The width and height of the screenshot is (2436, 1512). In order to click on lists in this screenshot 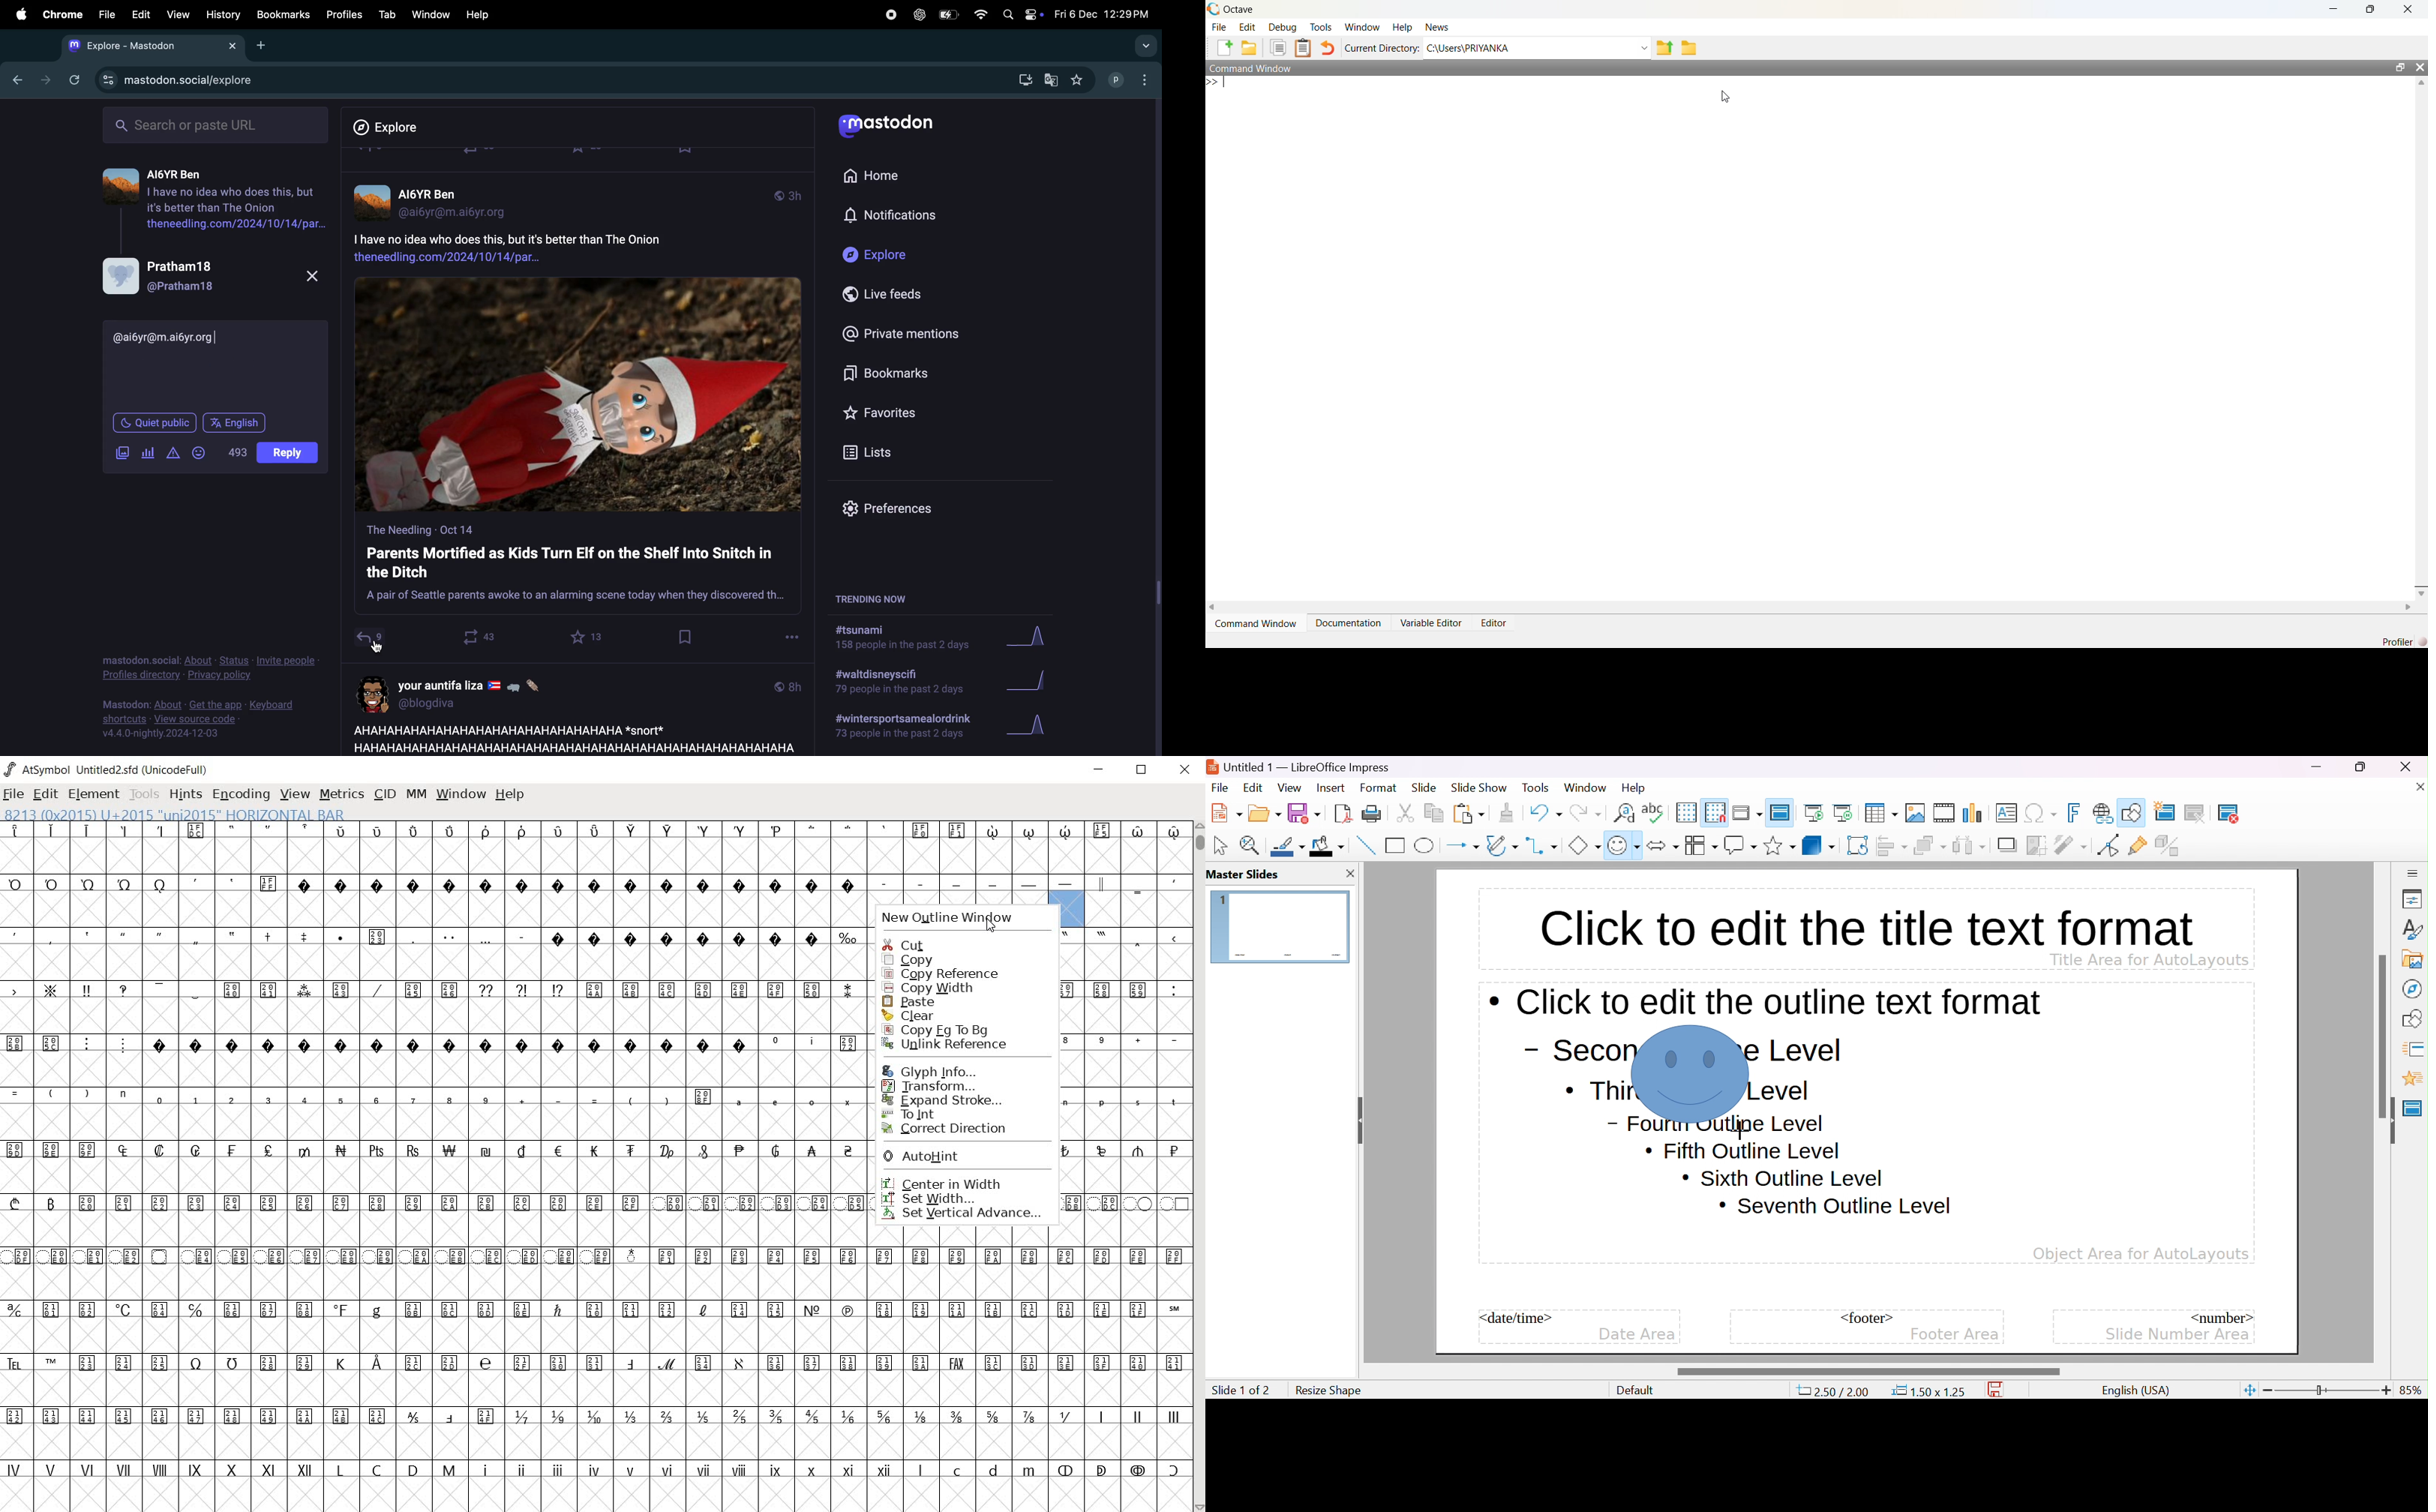, I will do `click(873, 452)`.